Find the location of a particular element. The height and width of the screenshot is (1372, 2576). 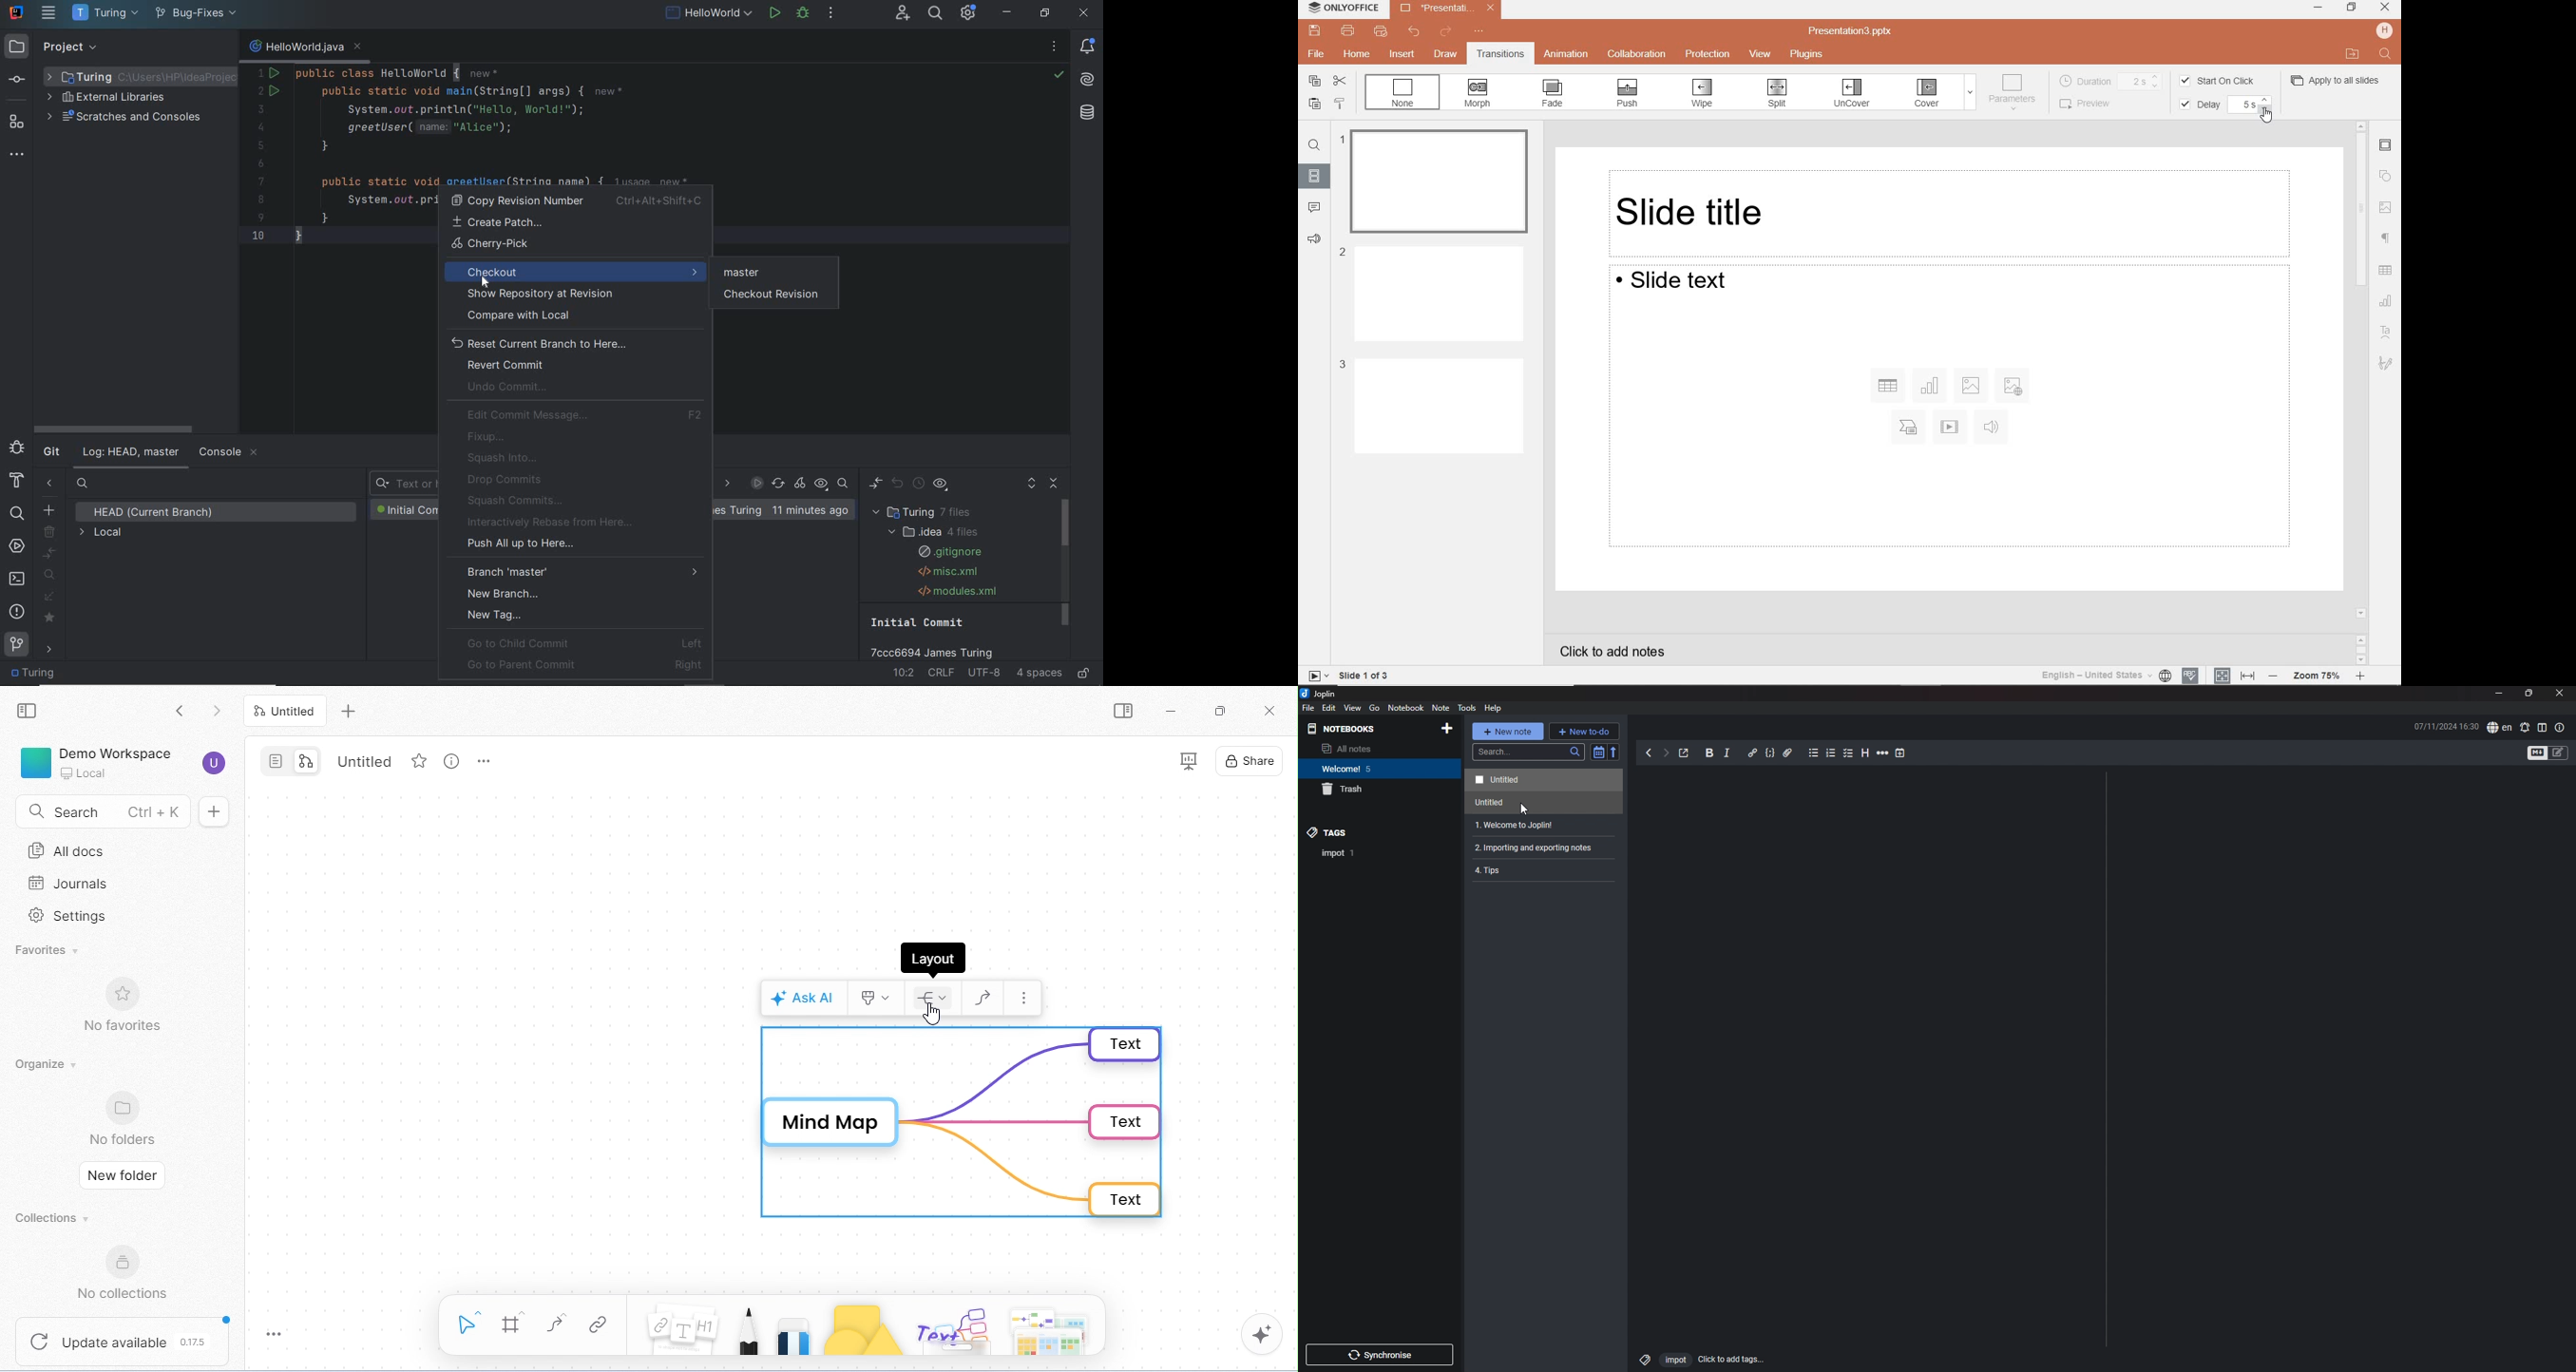

layout is located at coordinates (936, 997).